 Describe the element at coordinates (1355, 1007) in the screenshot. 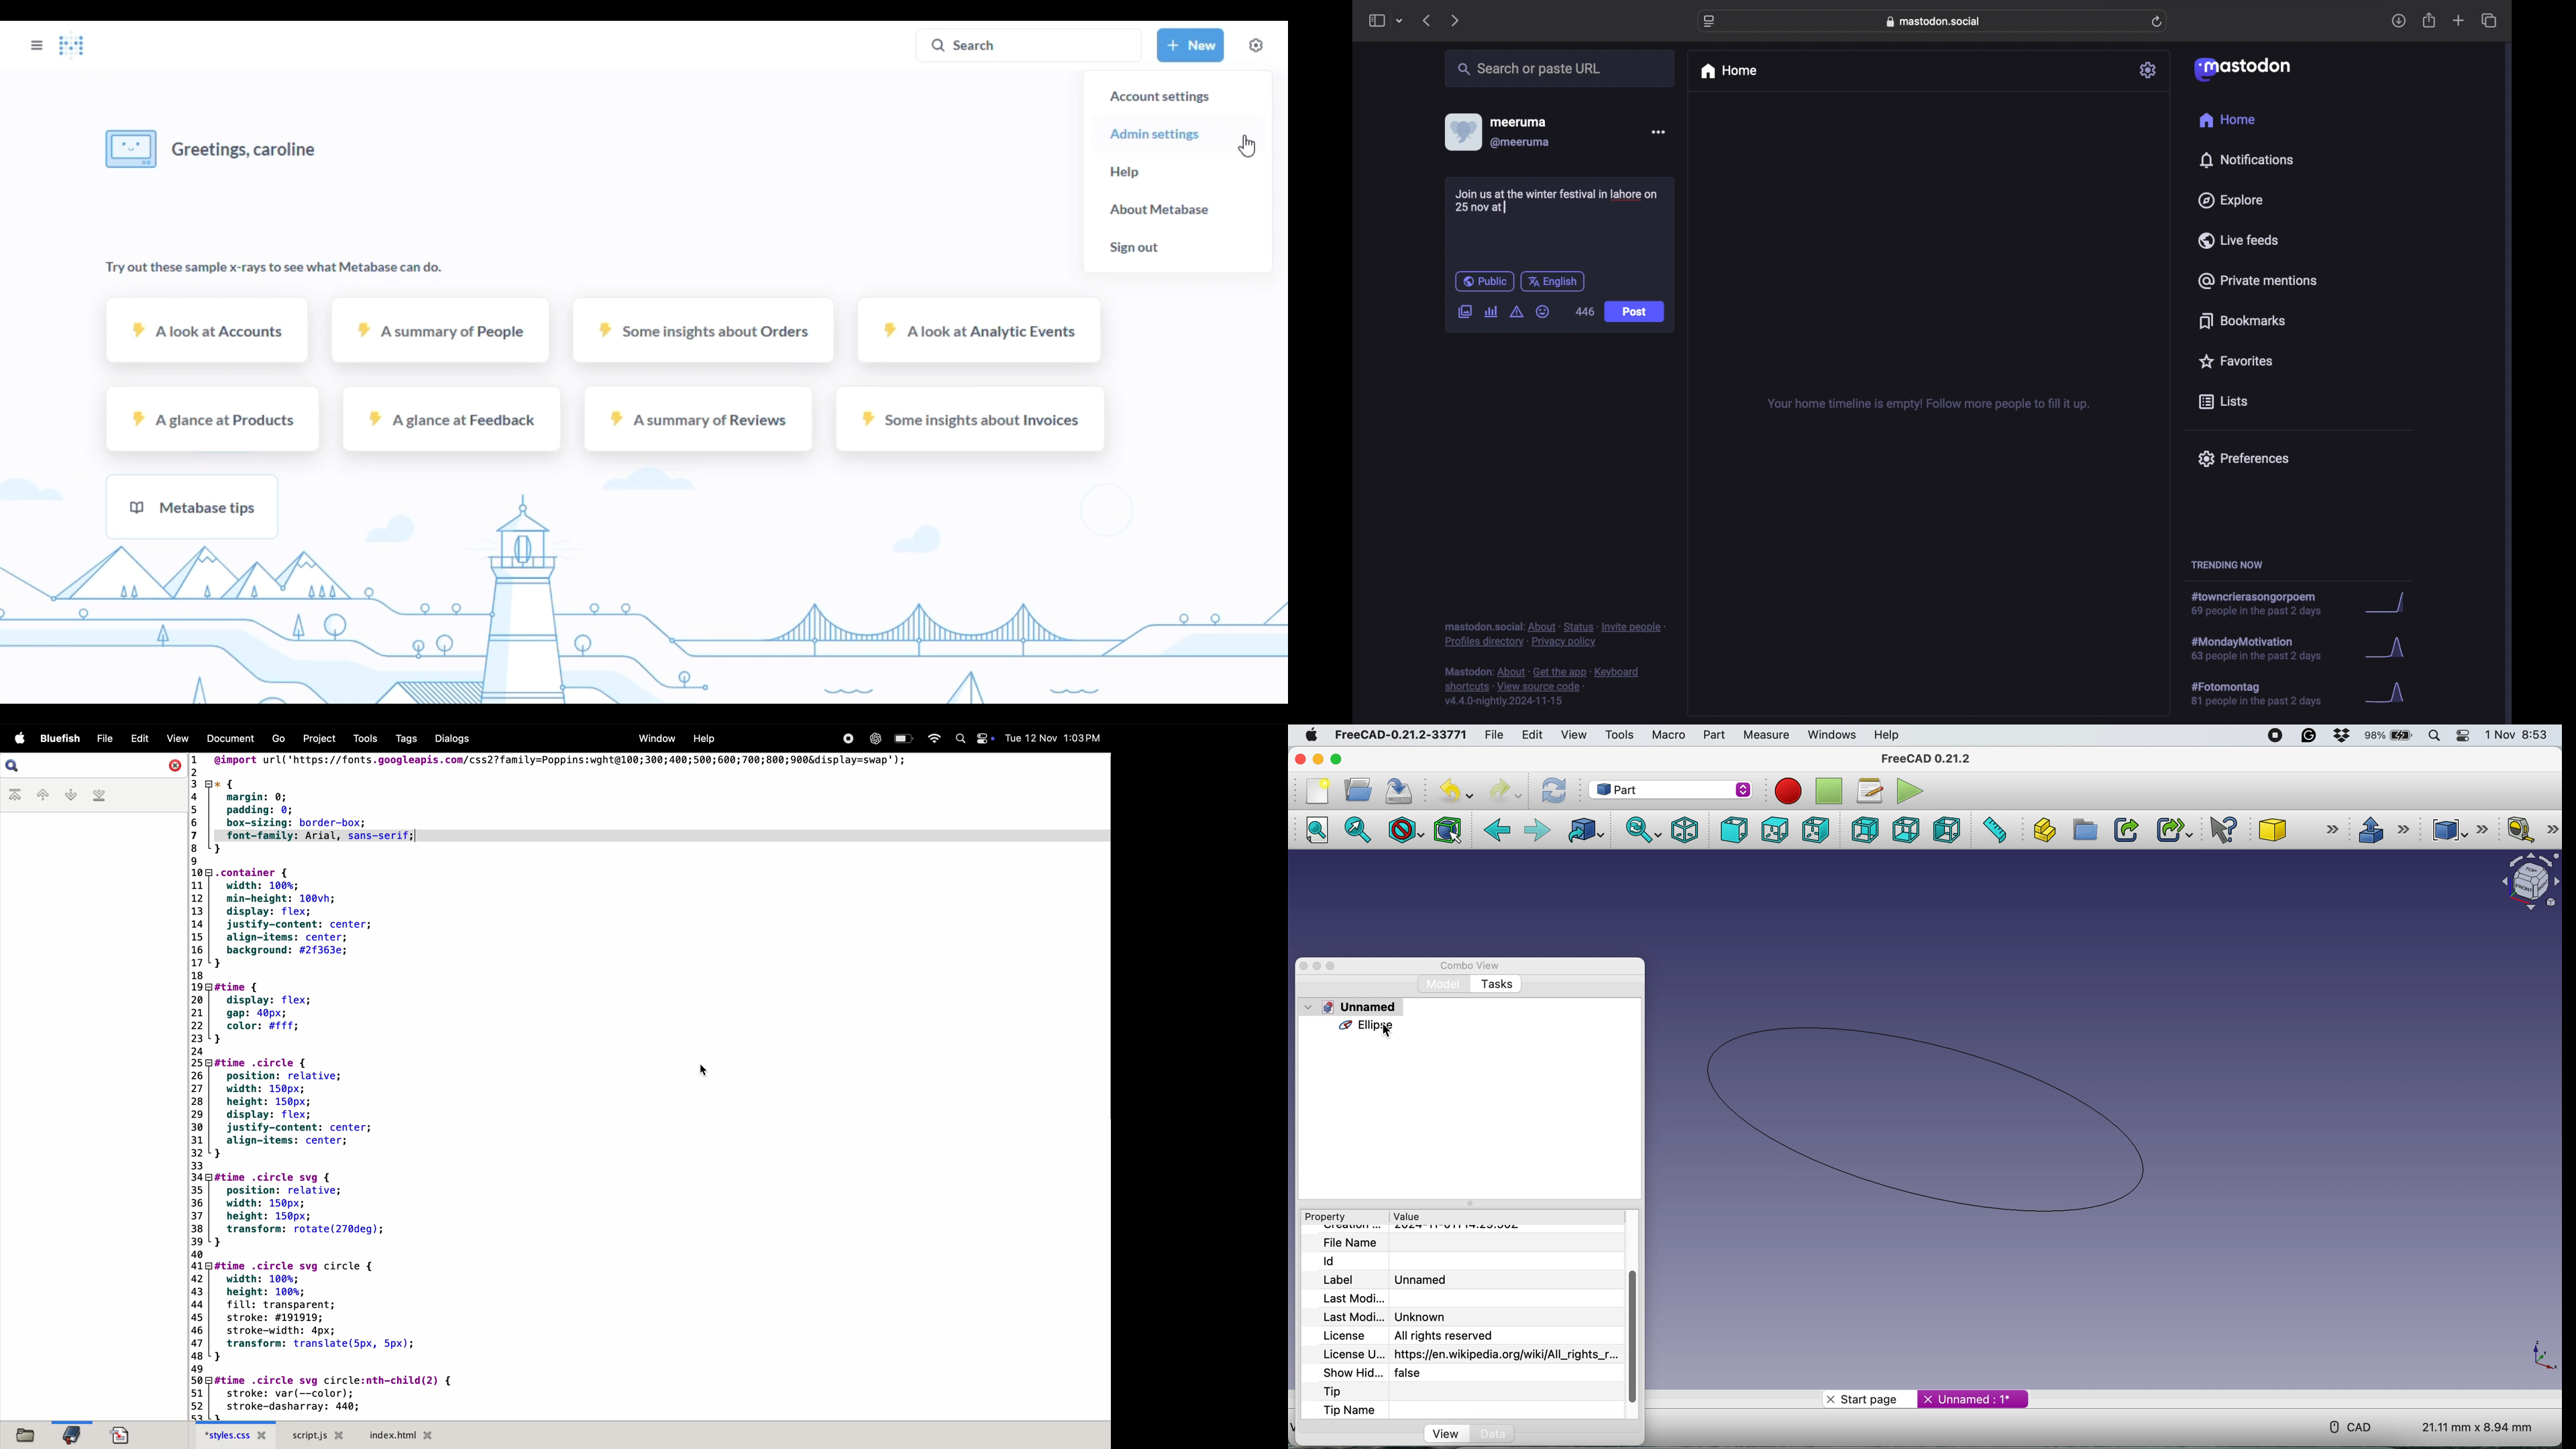

I see `unnamed` at that location.